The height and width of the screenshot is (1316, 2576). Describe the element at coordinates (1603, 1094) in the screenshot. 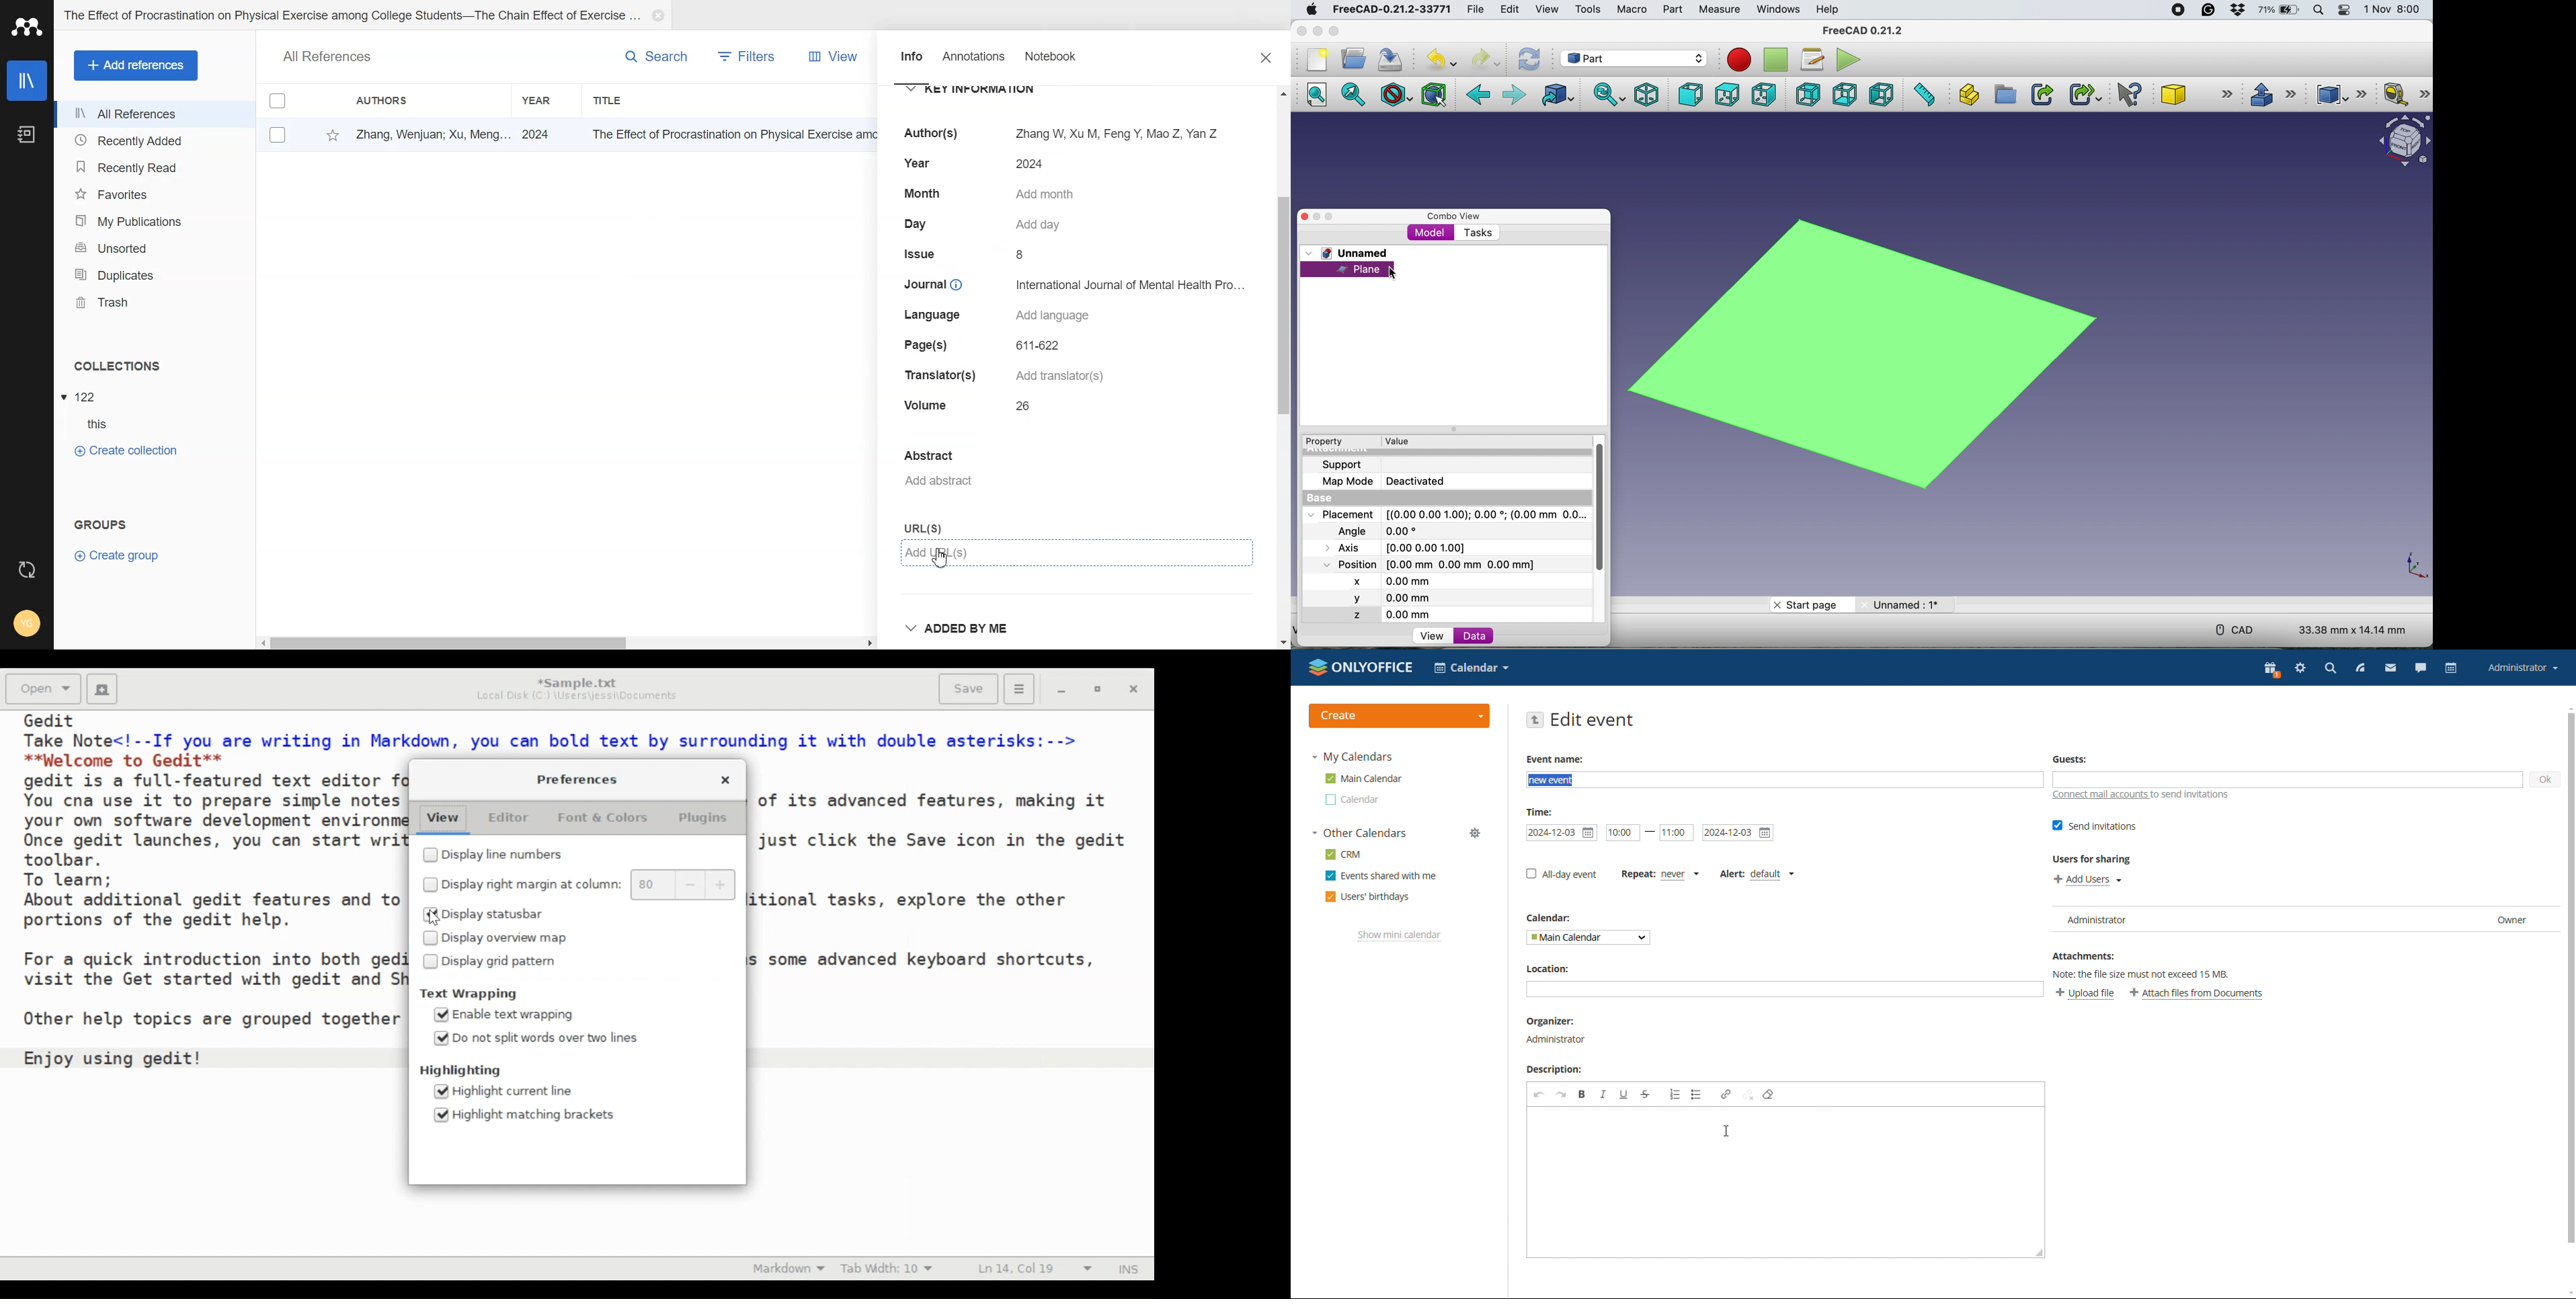

I see `italic` at that location.